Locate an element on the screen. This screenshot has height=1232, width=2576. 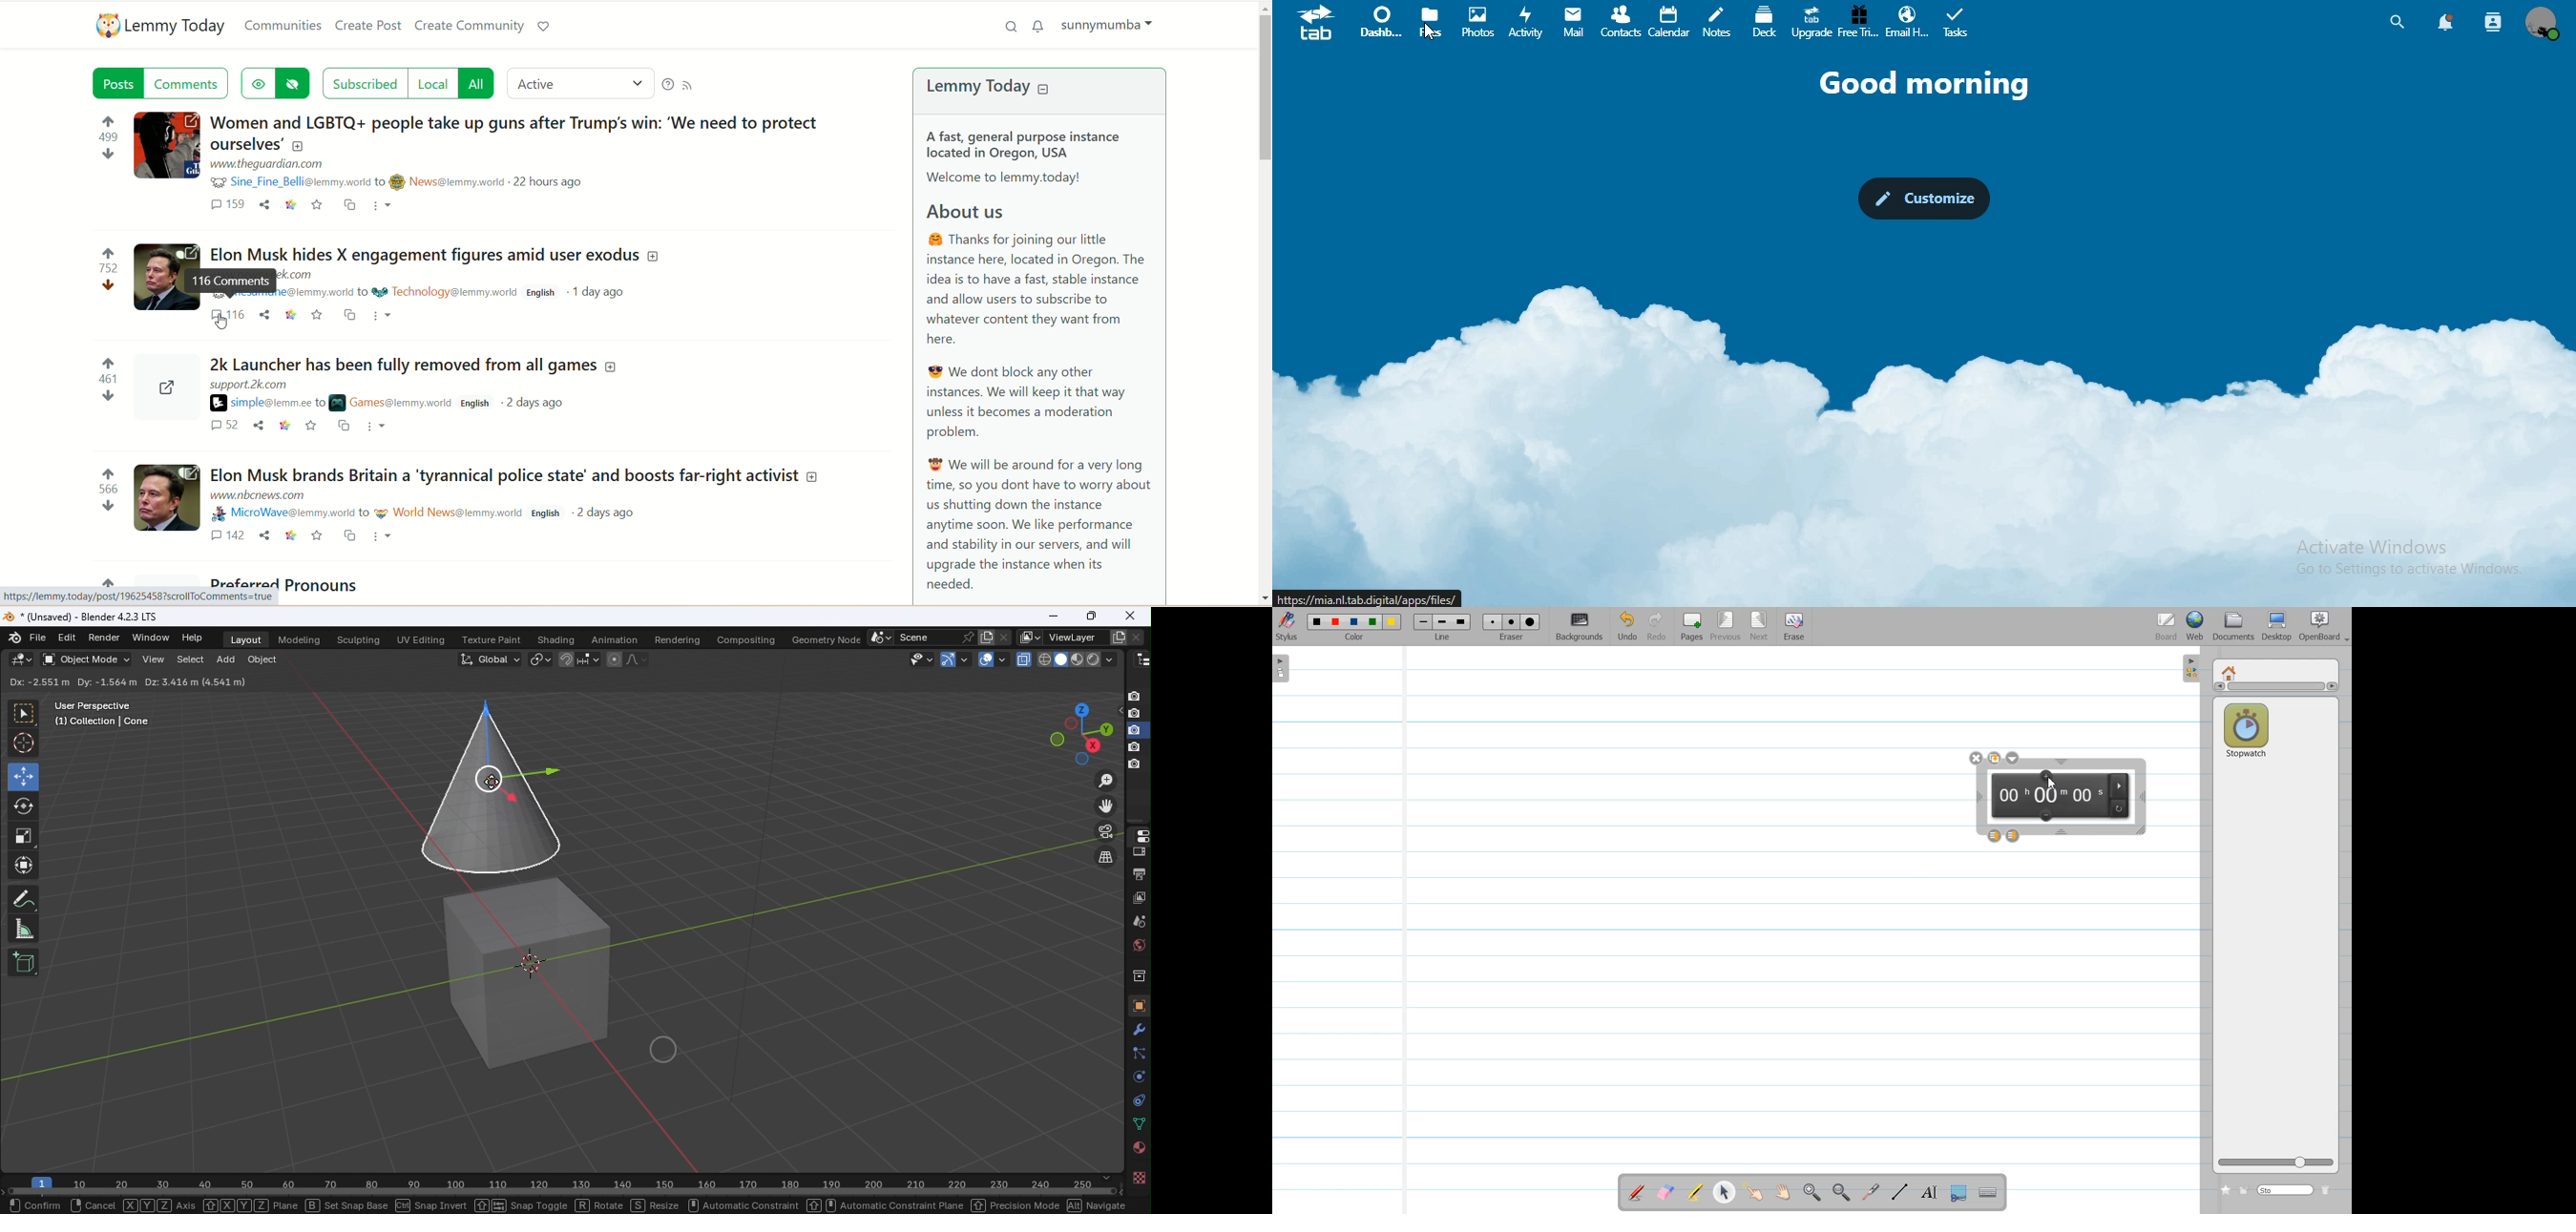
Object is located at coordinates (261, 662).